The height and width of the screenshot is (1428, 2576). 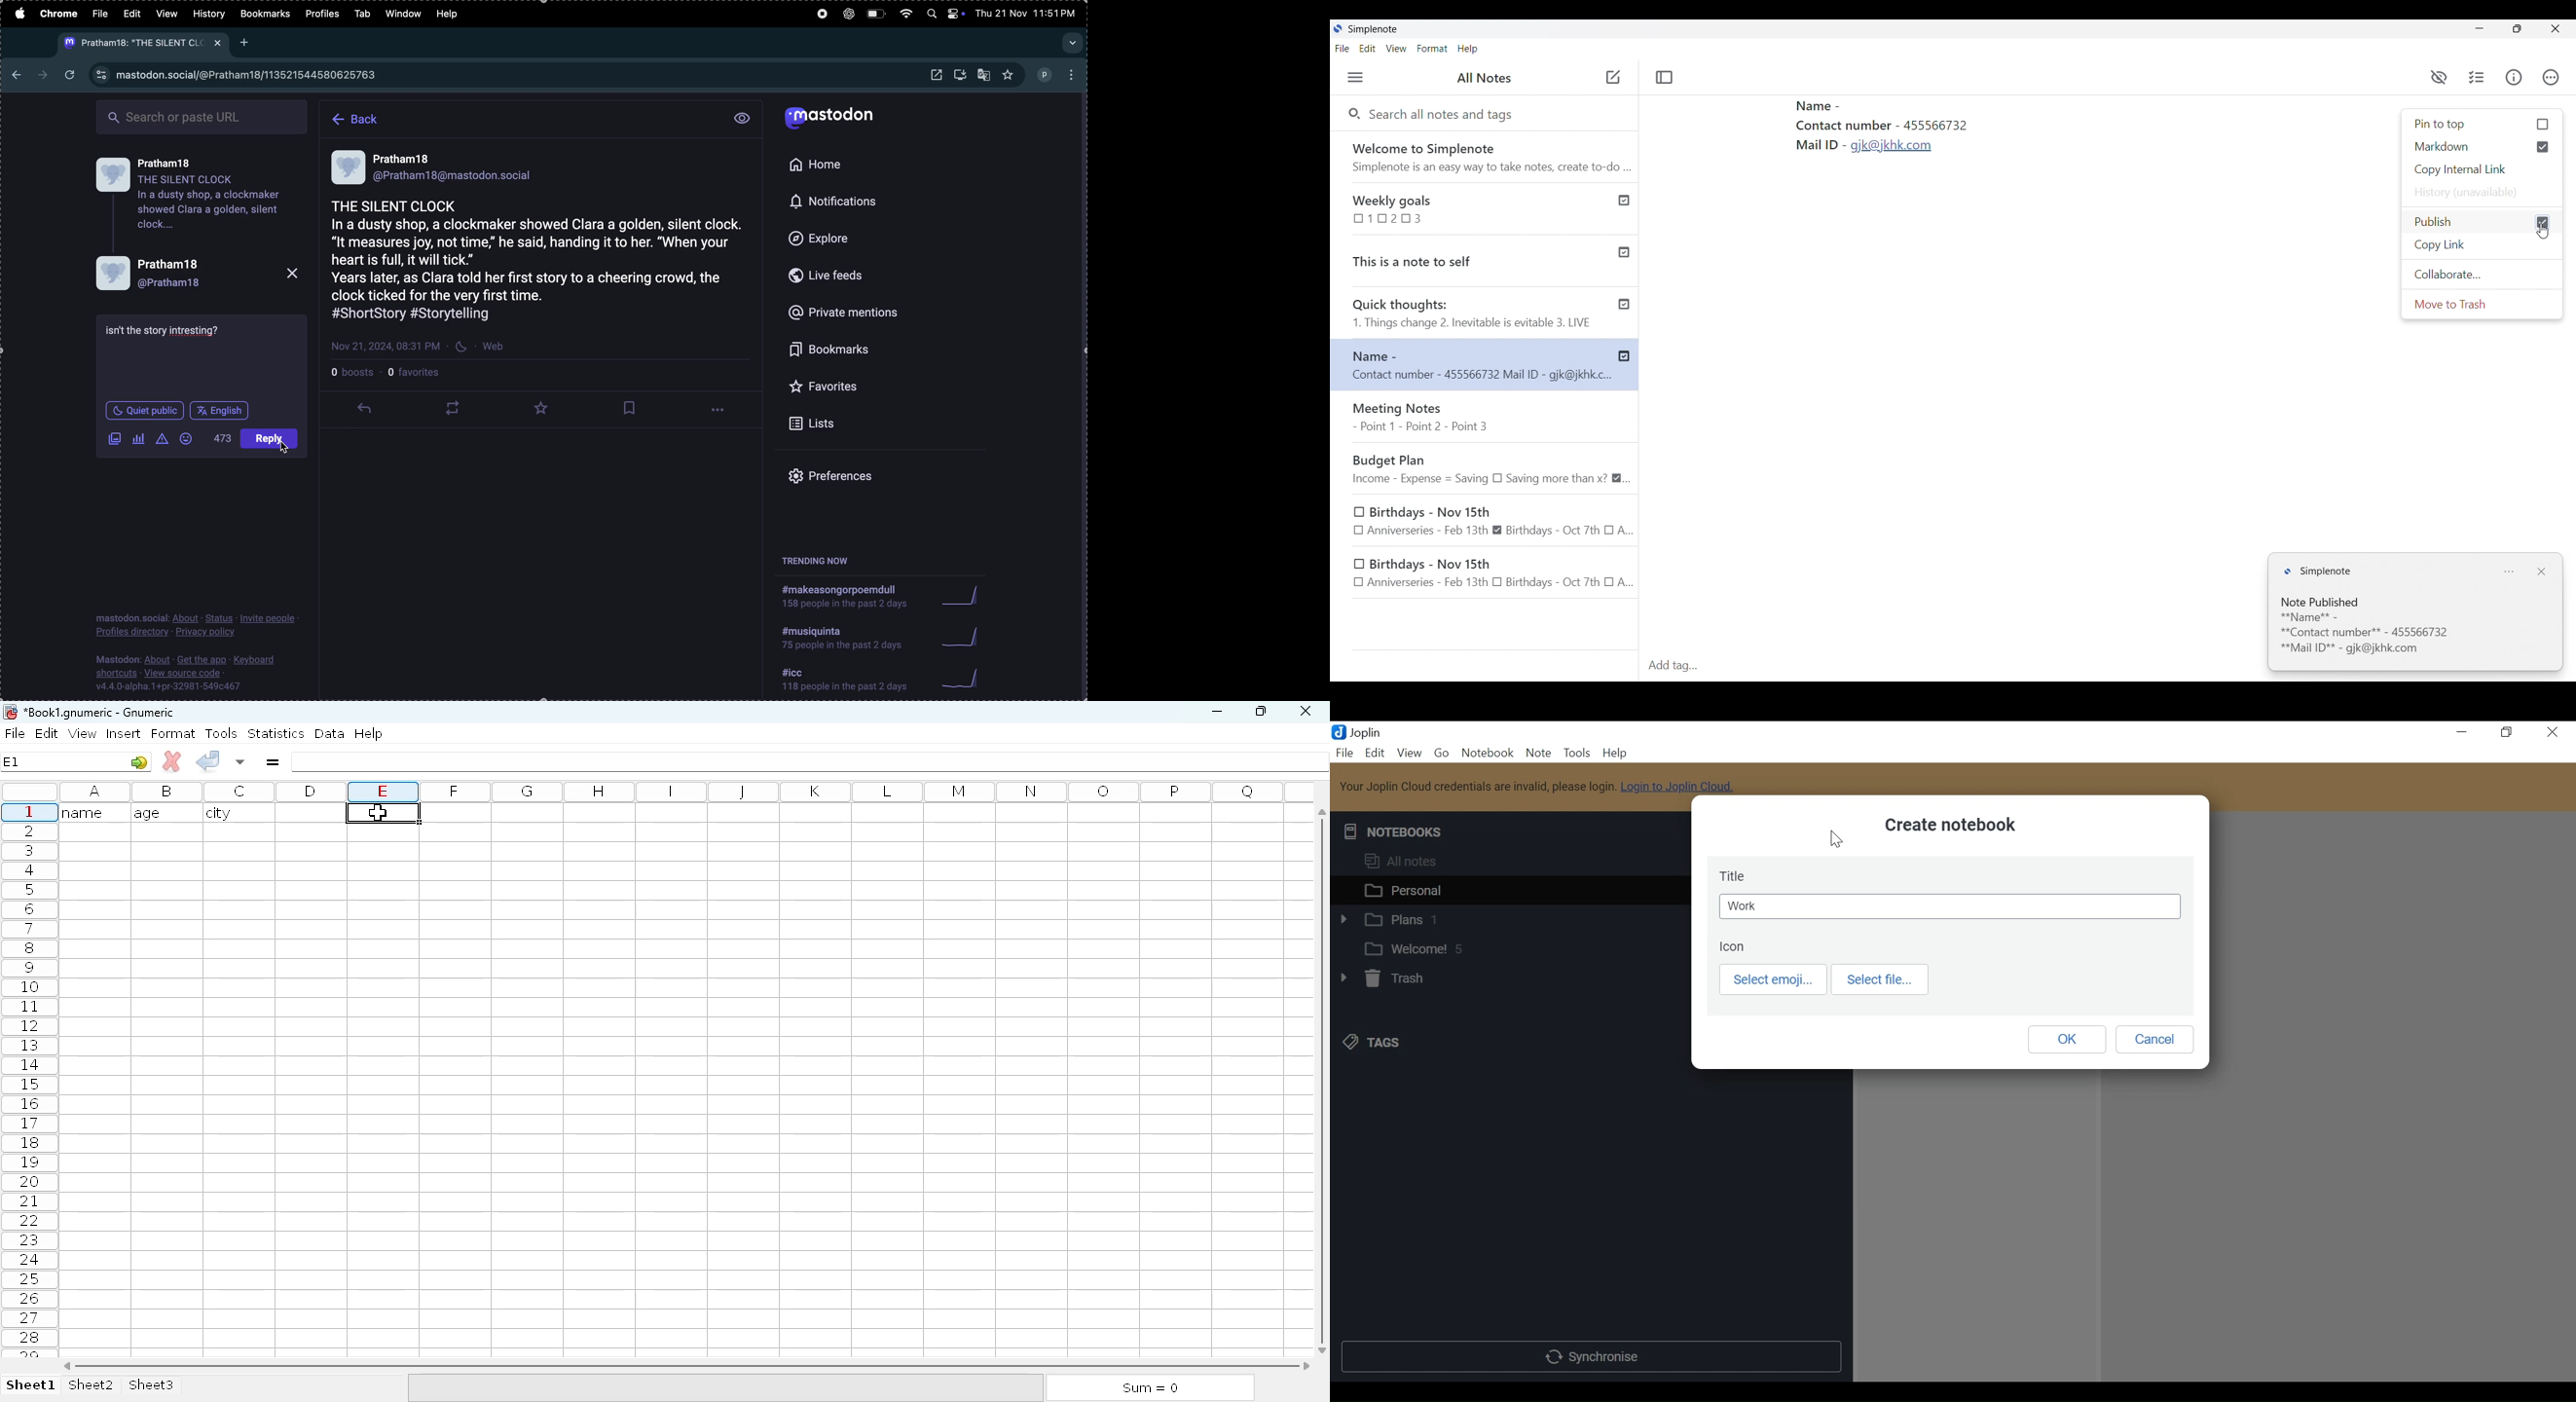 I want to click on Help, so click(x=1613, y=752).